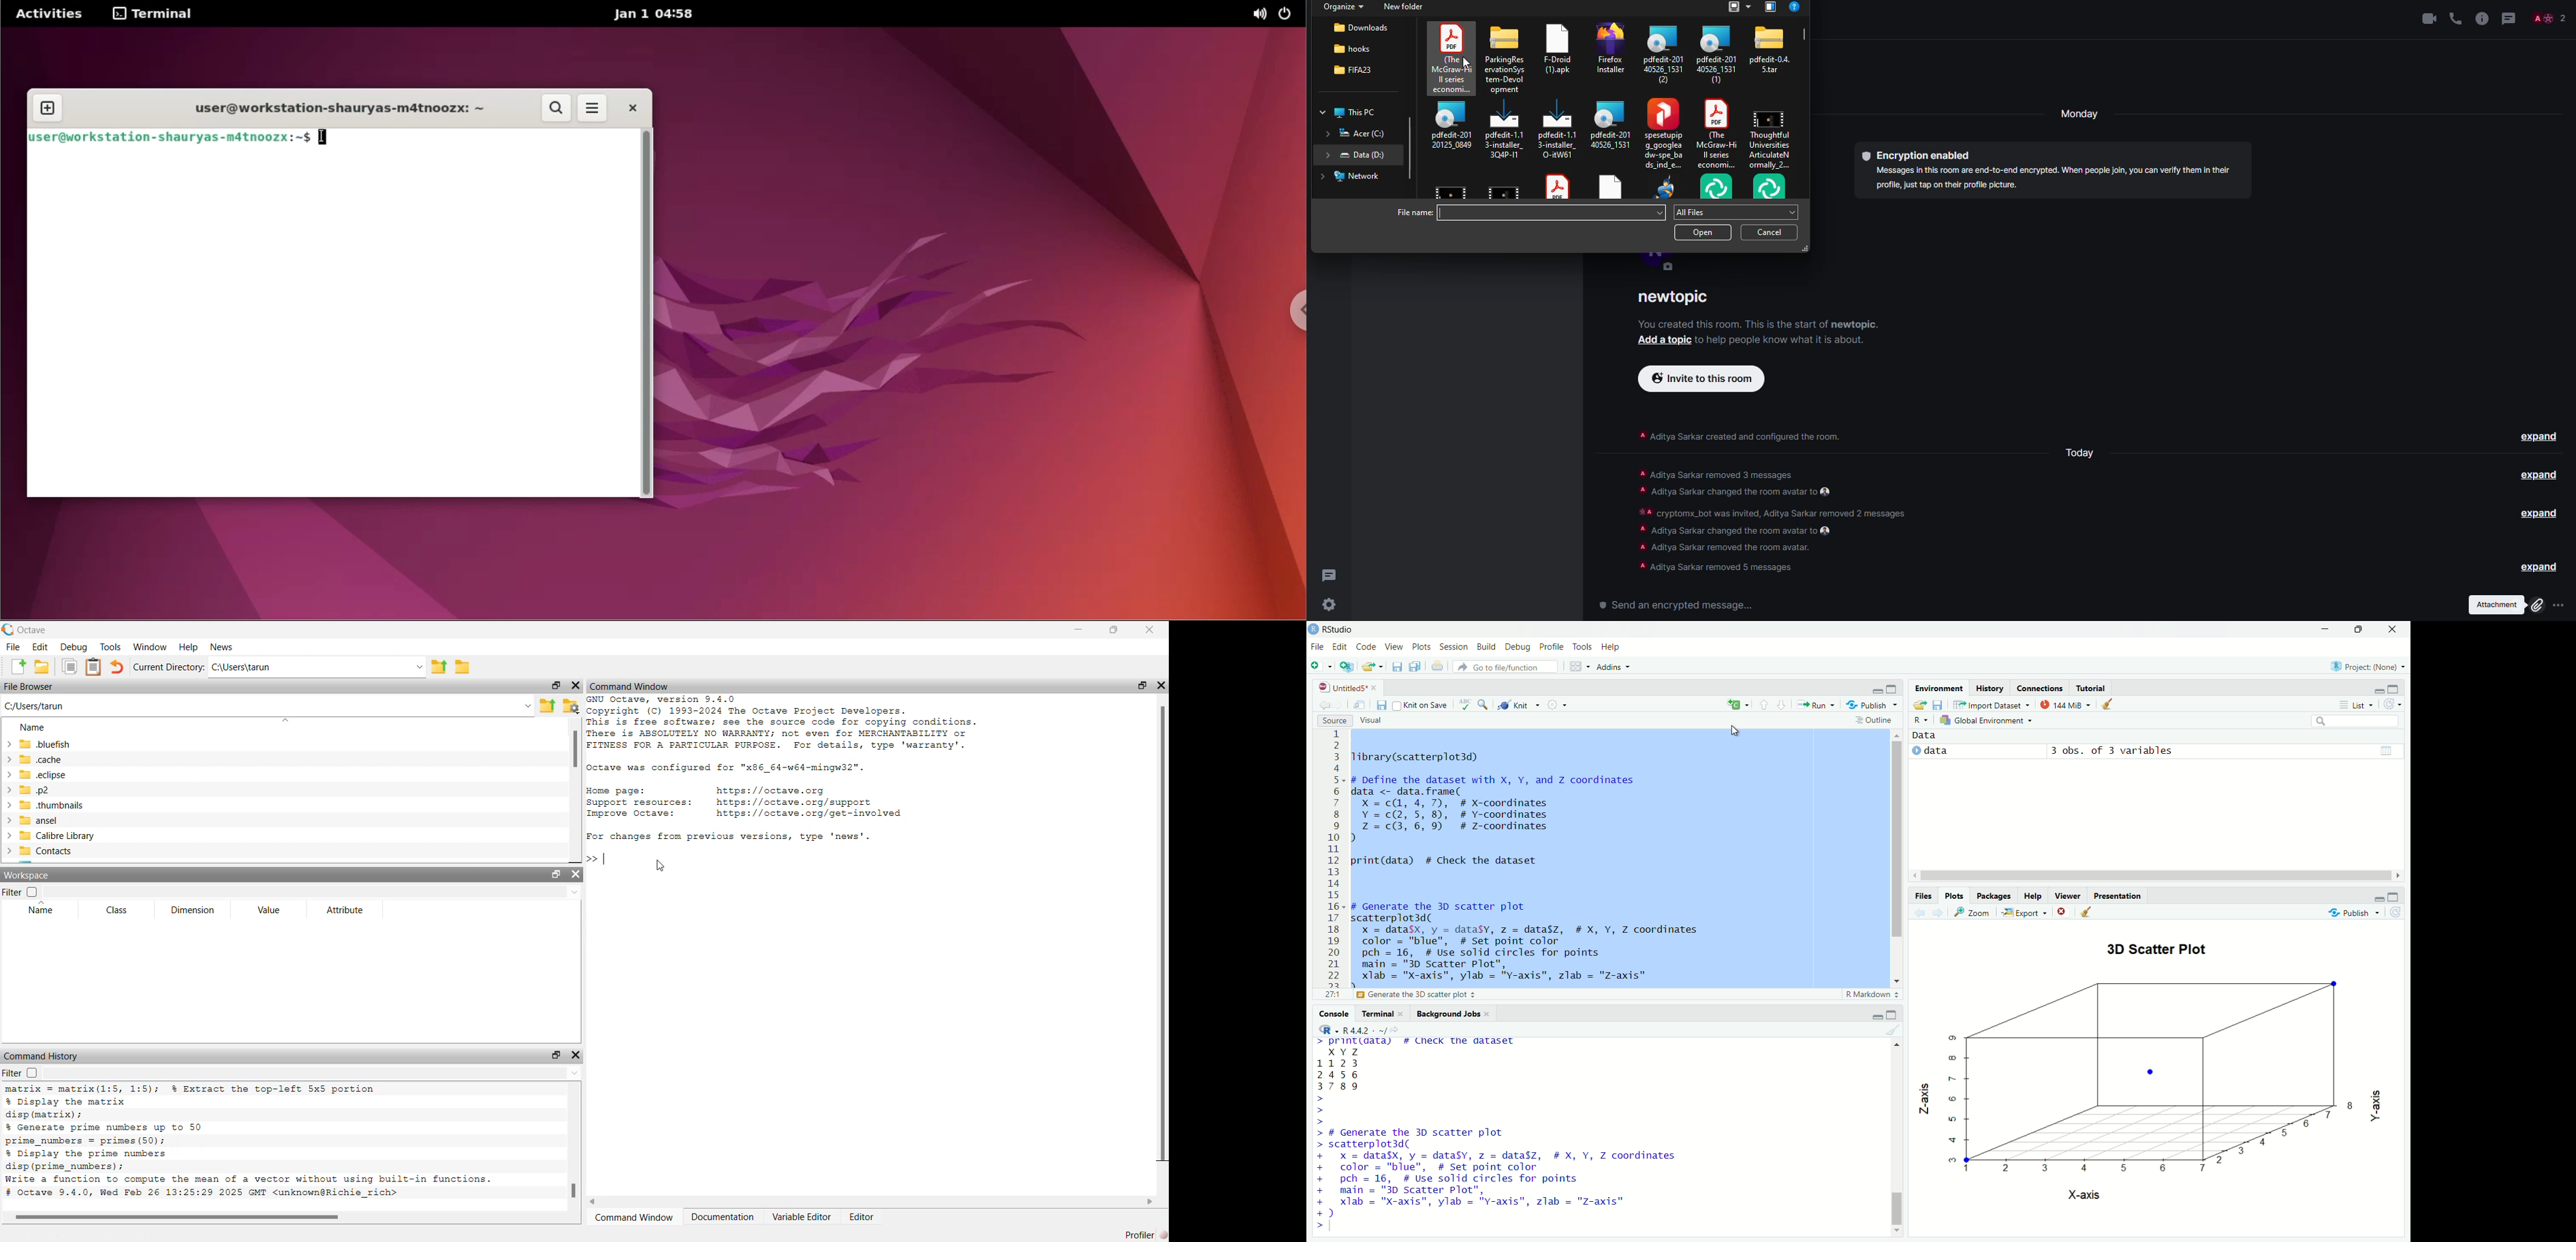  Describe the element at coordinates (1501, 809) in the screenshot. I see `# Define the dataset with X, Y, and Z coordinates data <- data.frame(X =c(, 4, 7), # X-coordinatesY = c(2, 5, 8), # Y-coordinatesZz =c(3, 6, 9) # z-coordinates)` at that location.